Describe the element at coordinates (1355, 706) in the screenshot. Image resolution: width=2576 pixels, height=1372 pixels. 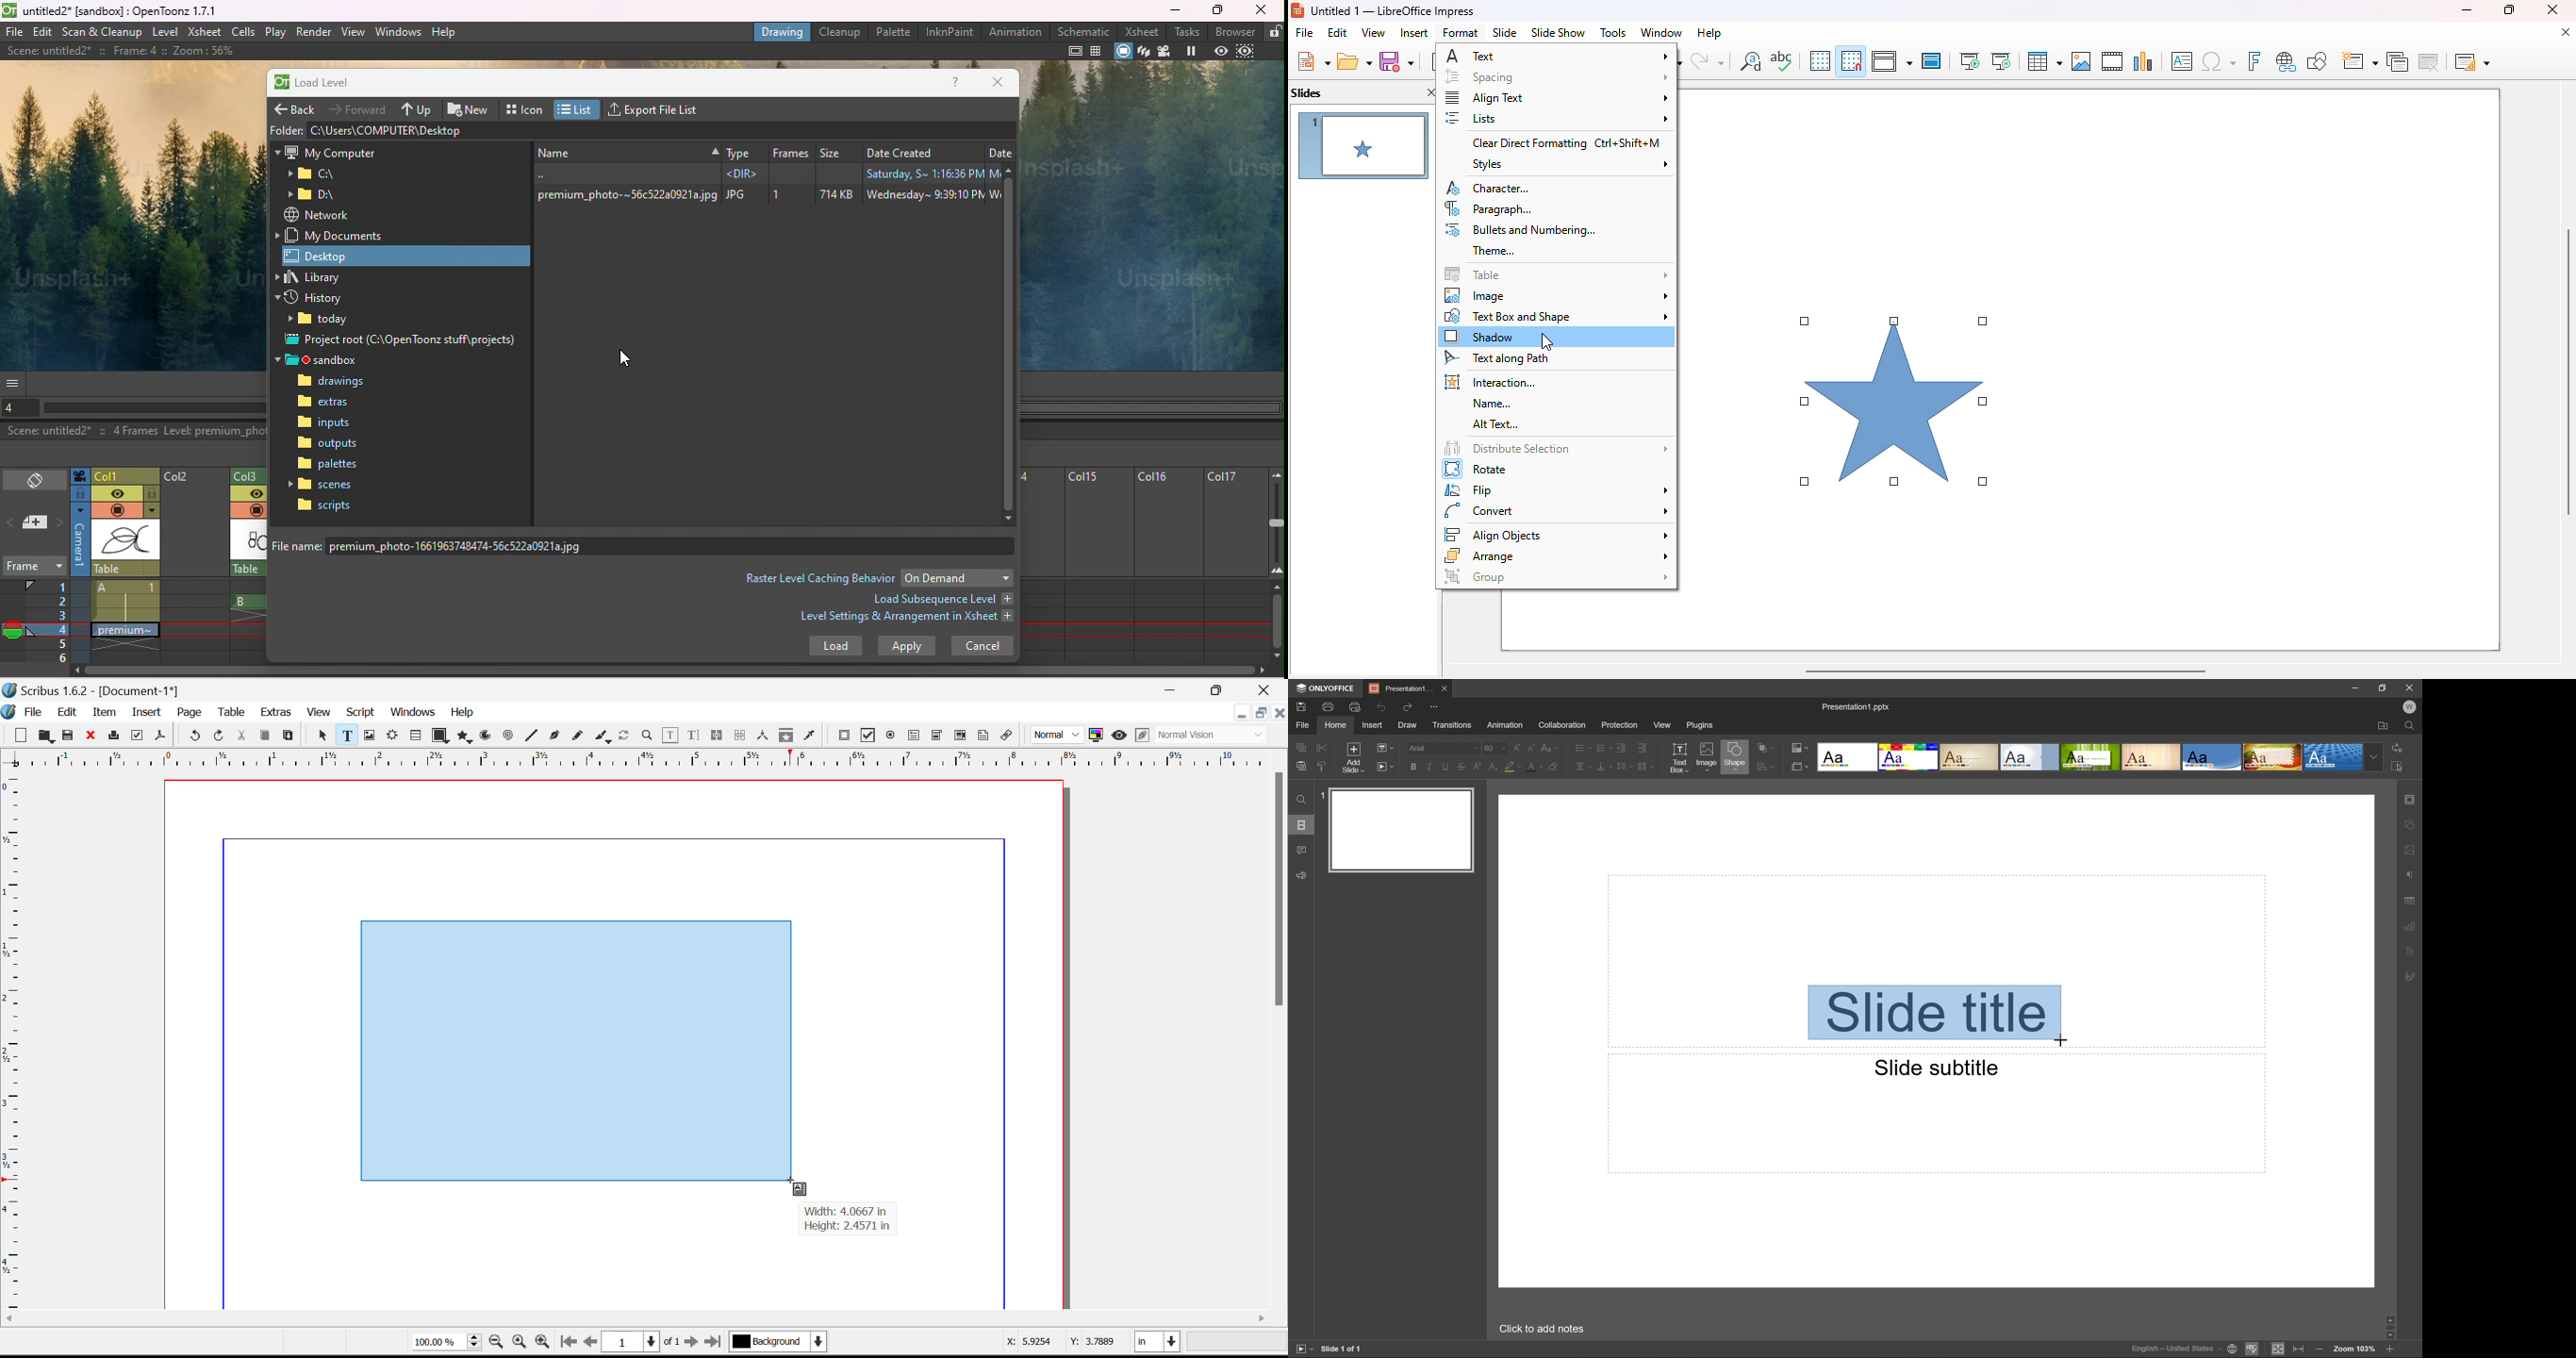
I see `Quick print` at that location.